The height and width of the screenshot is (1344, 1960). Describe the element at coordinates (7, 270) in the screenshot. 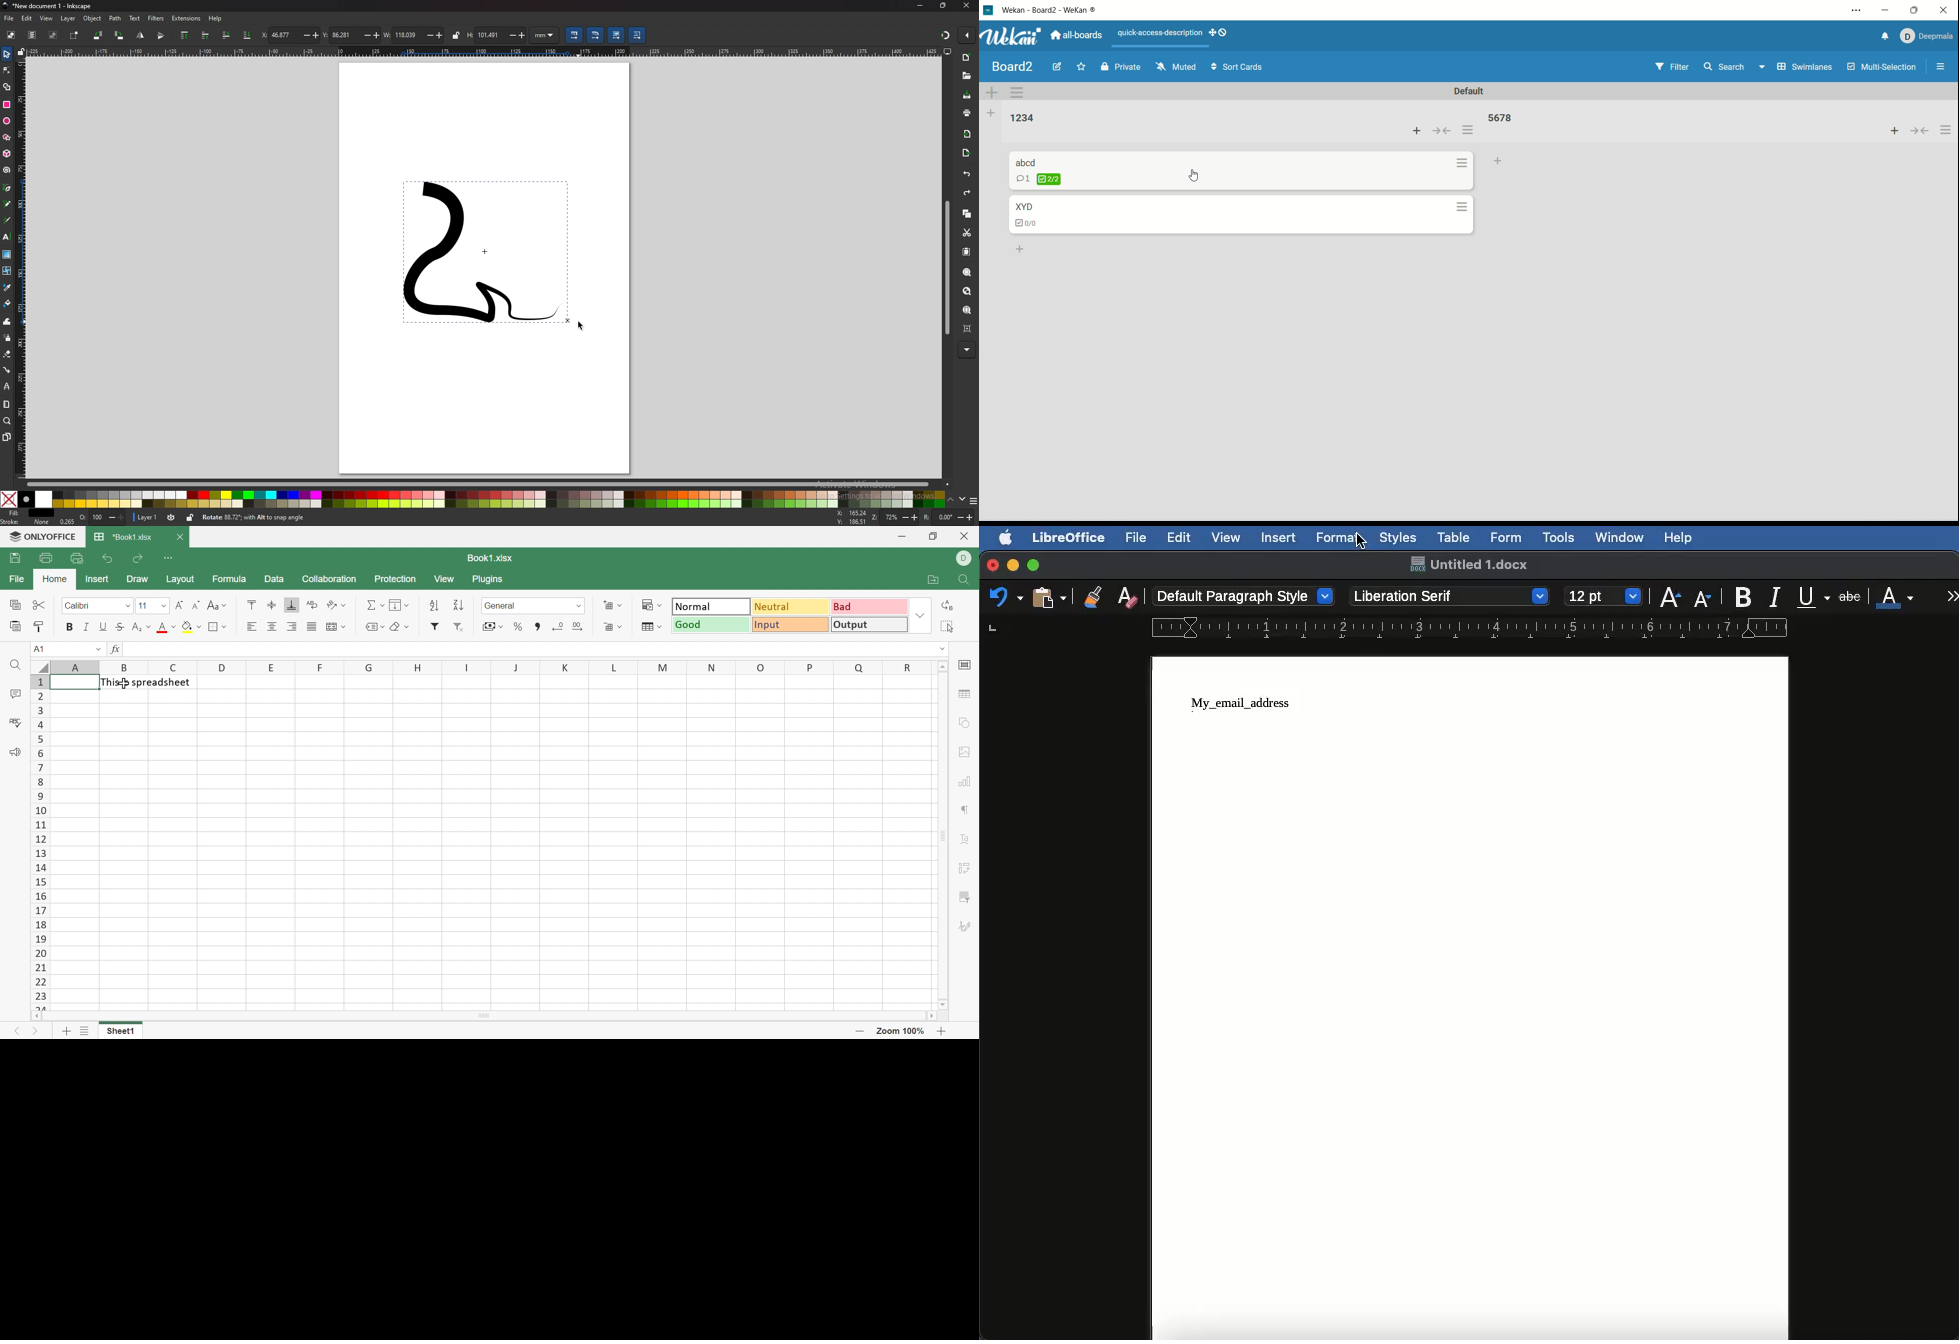

I see `mesh` at that location.